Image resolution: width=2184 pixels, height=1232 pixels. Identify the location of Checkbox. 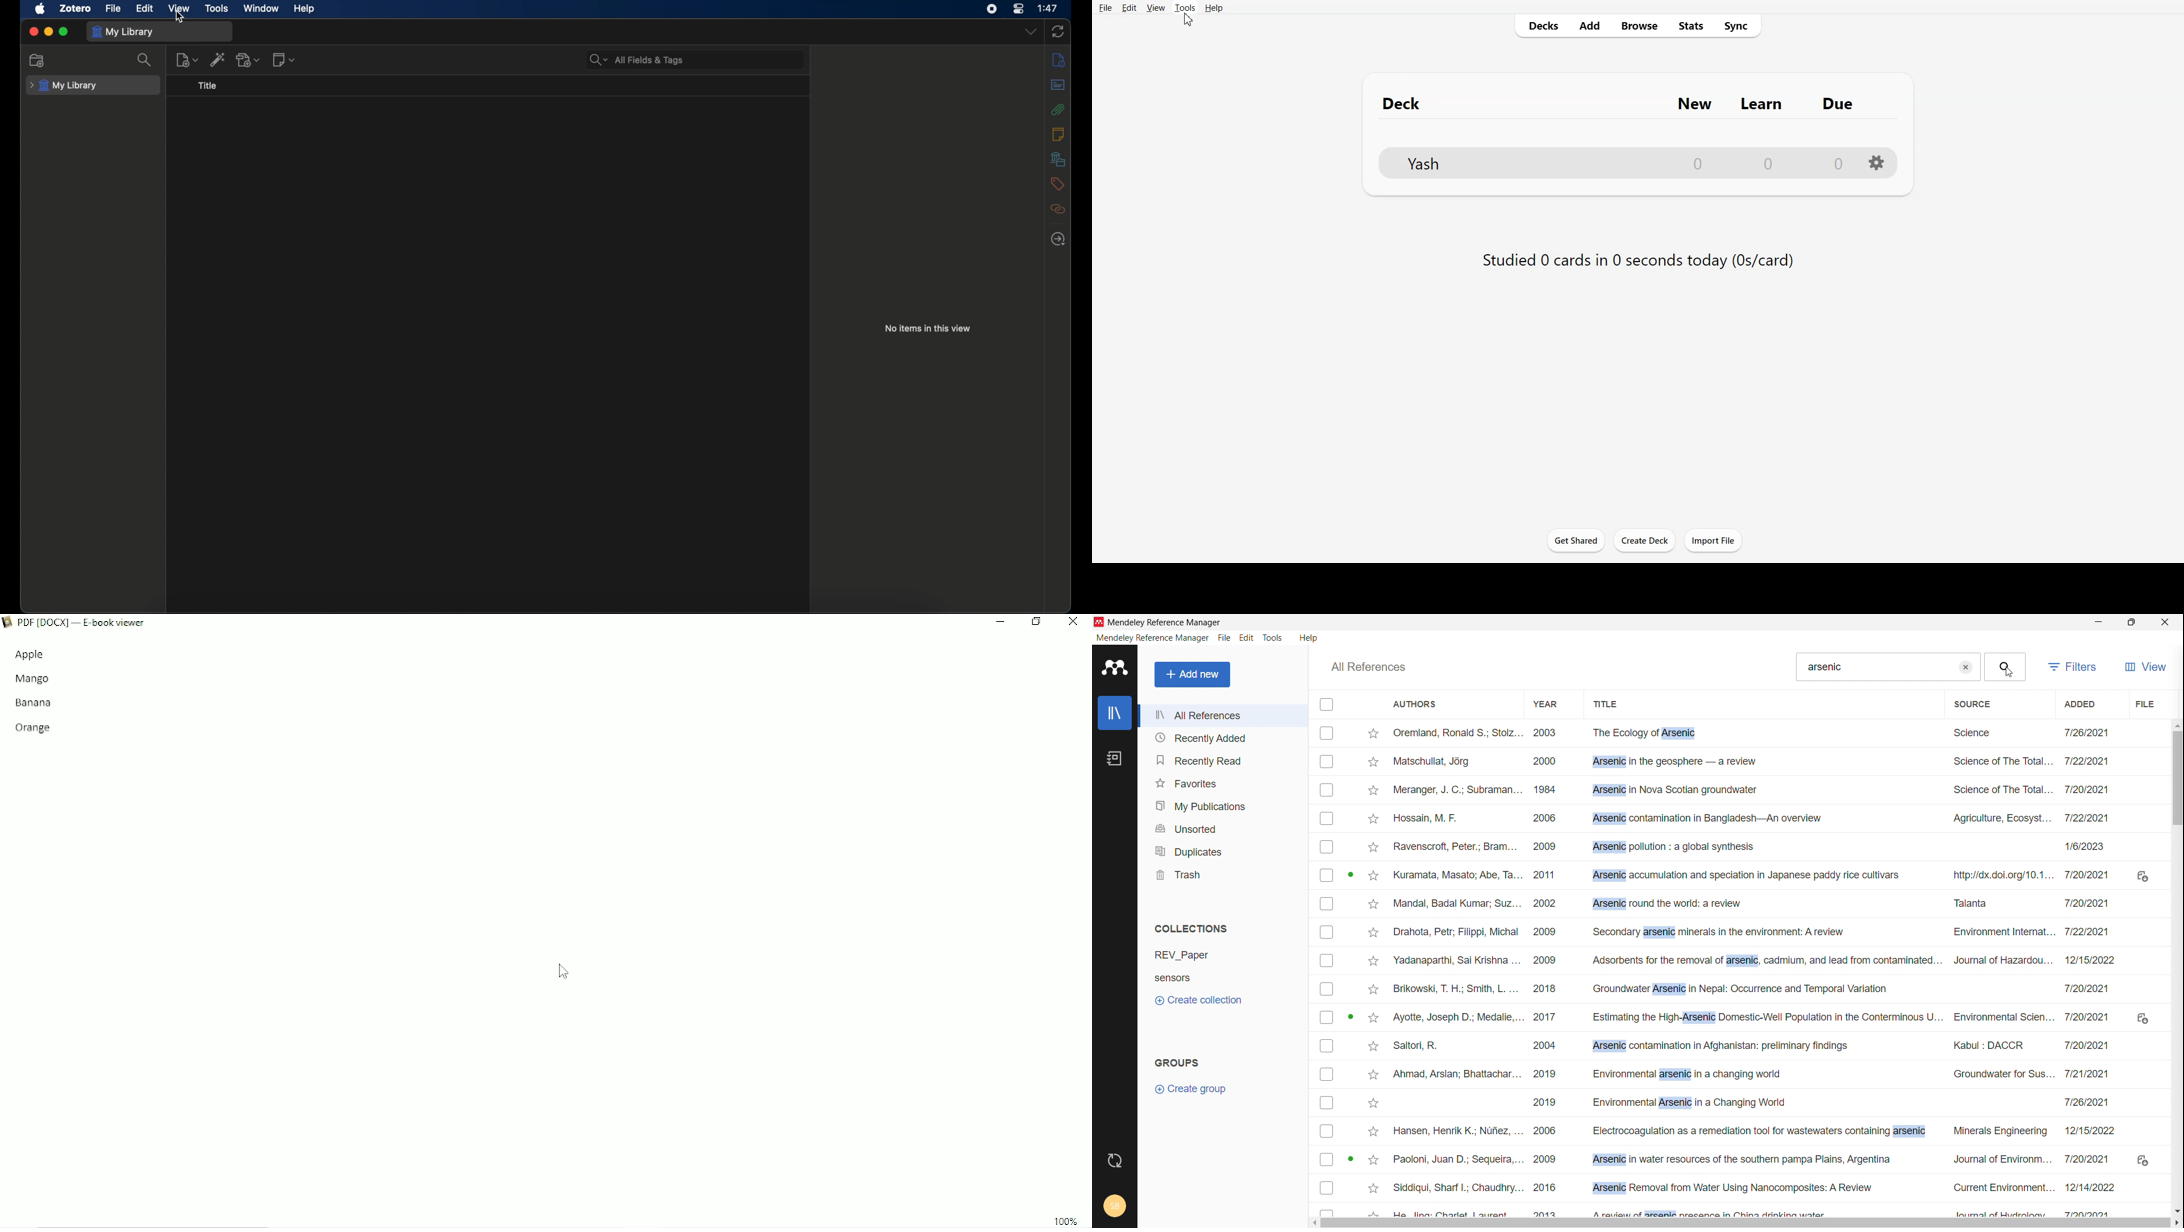
(1327, 1105).